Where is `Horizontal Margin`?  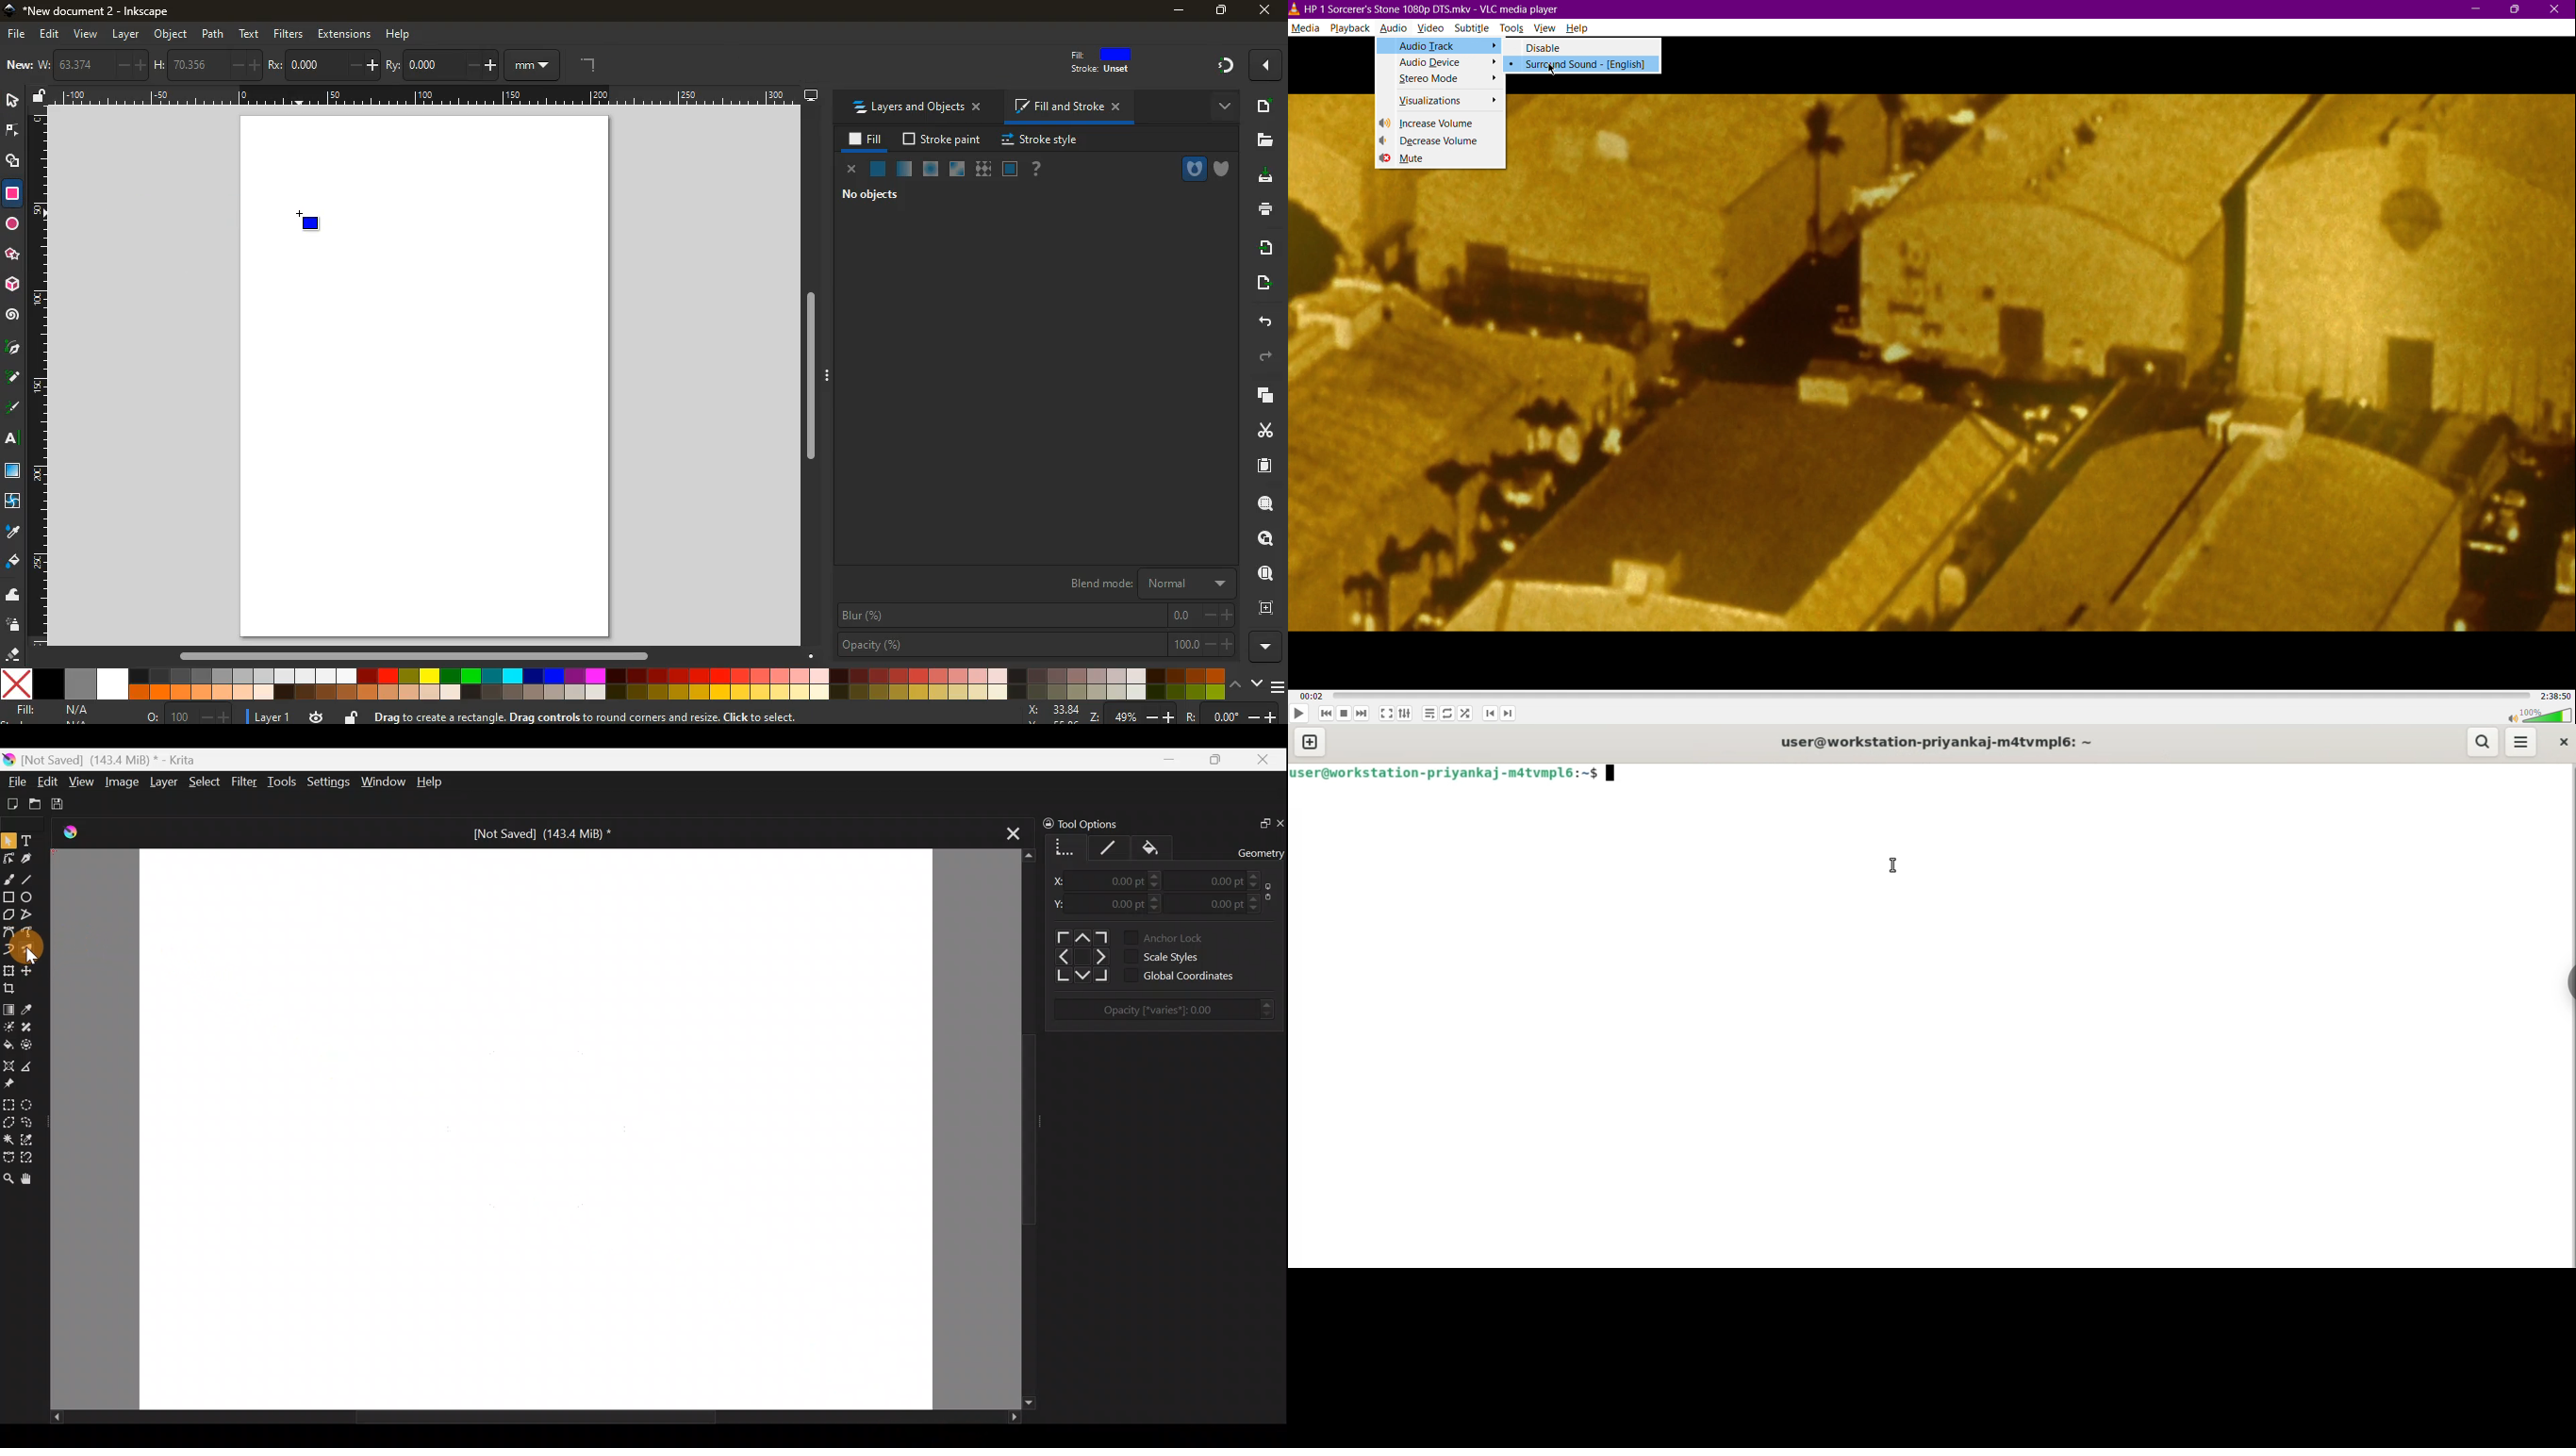 Horizontal Margin is located at coordinates (37, 377).